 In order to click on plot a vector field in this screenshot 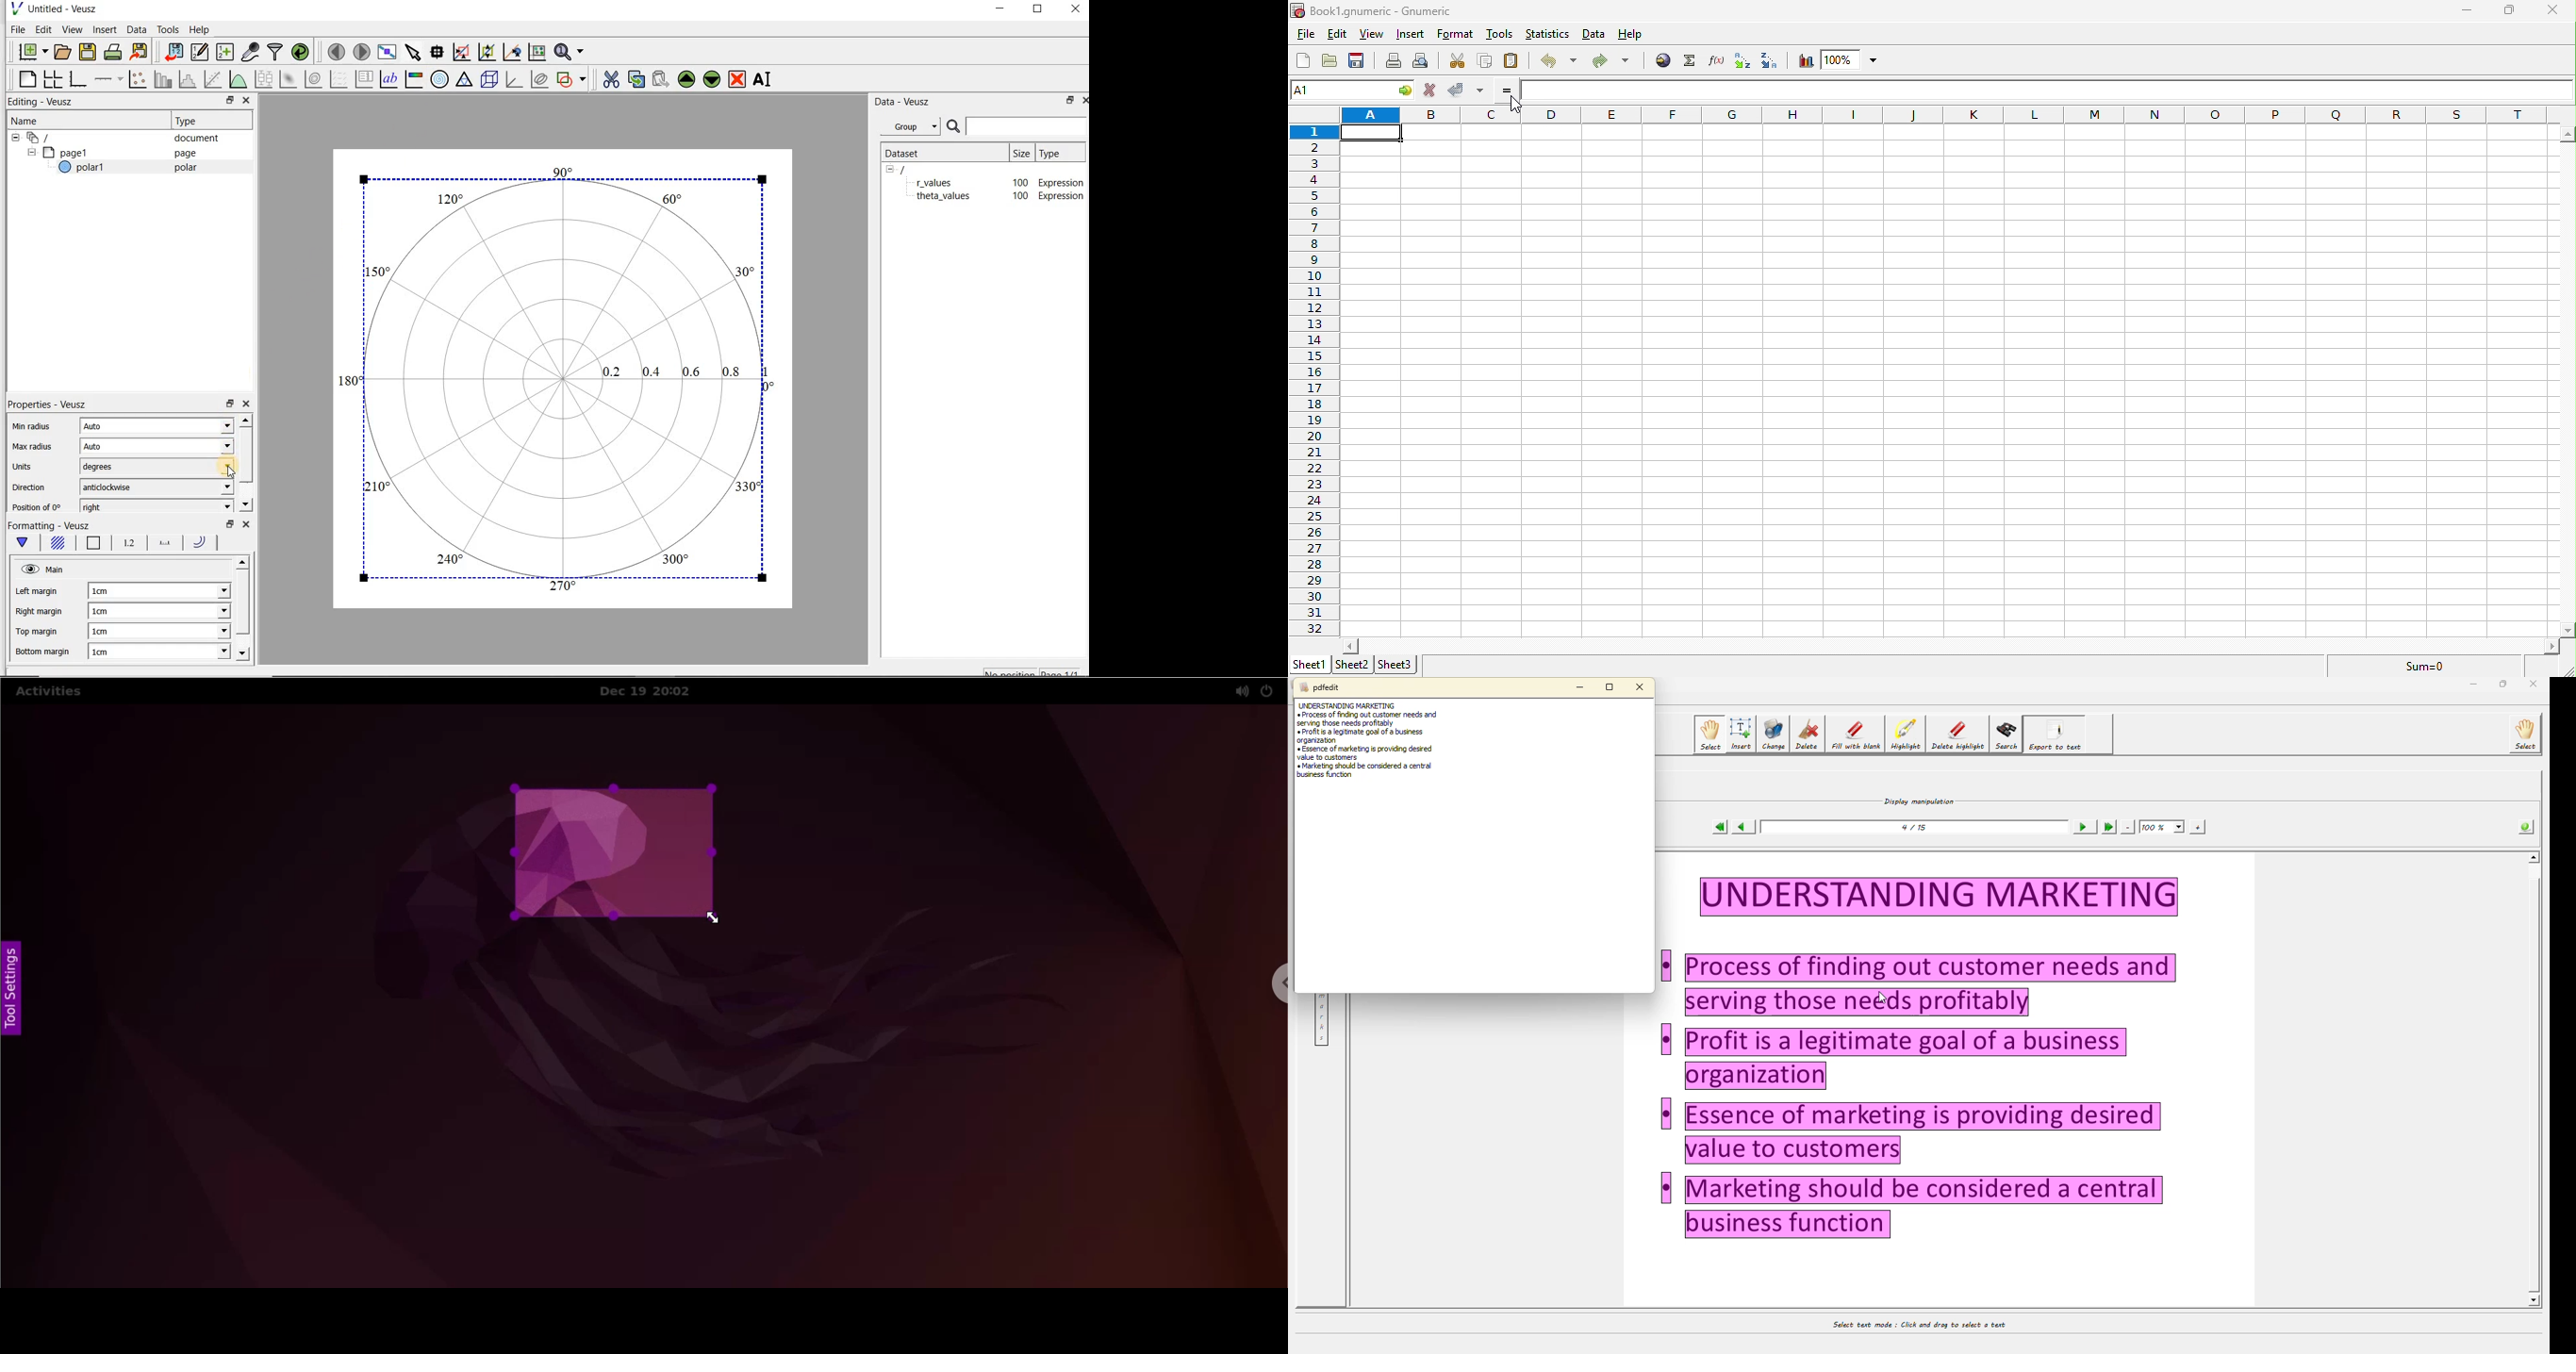, I will do `click(339, 78)`.